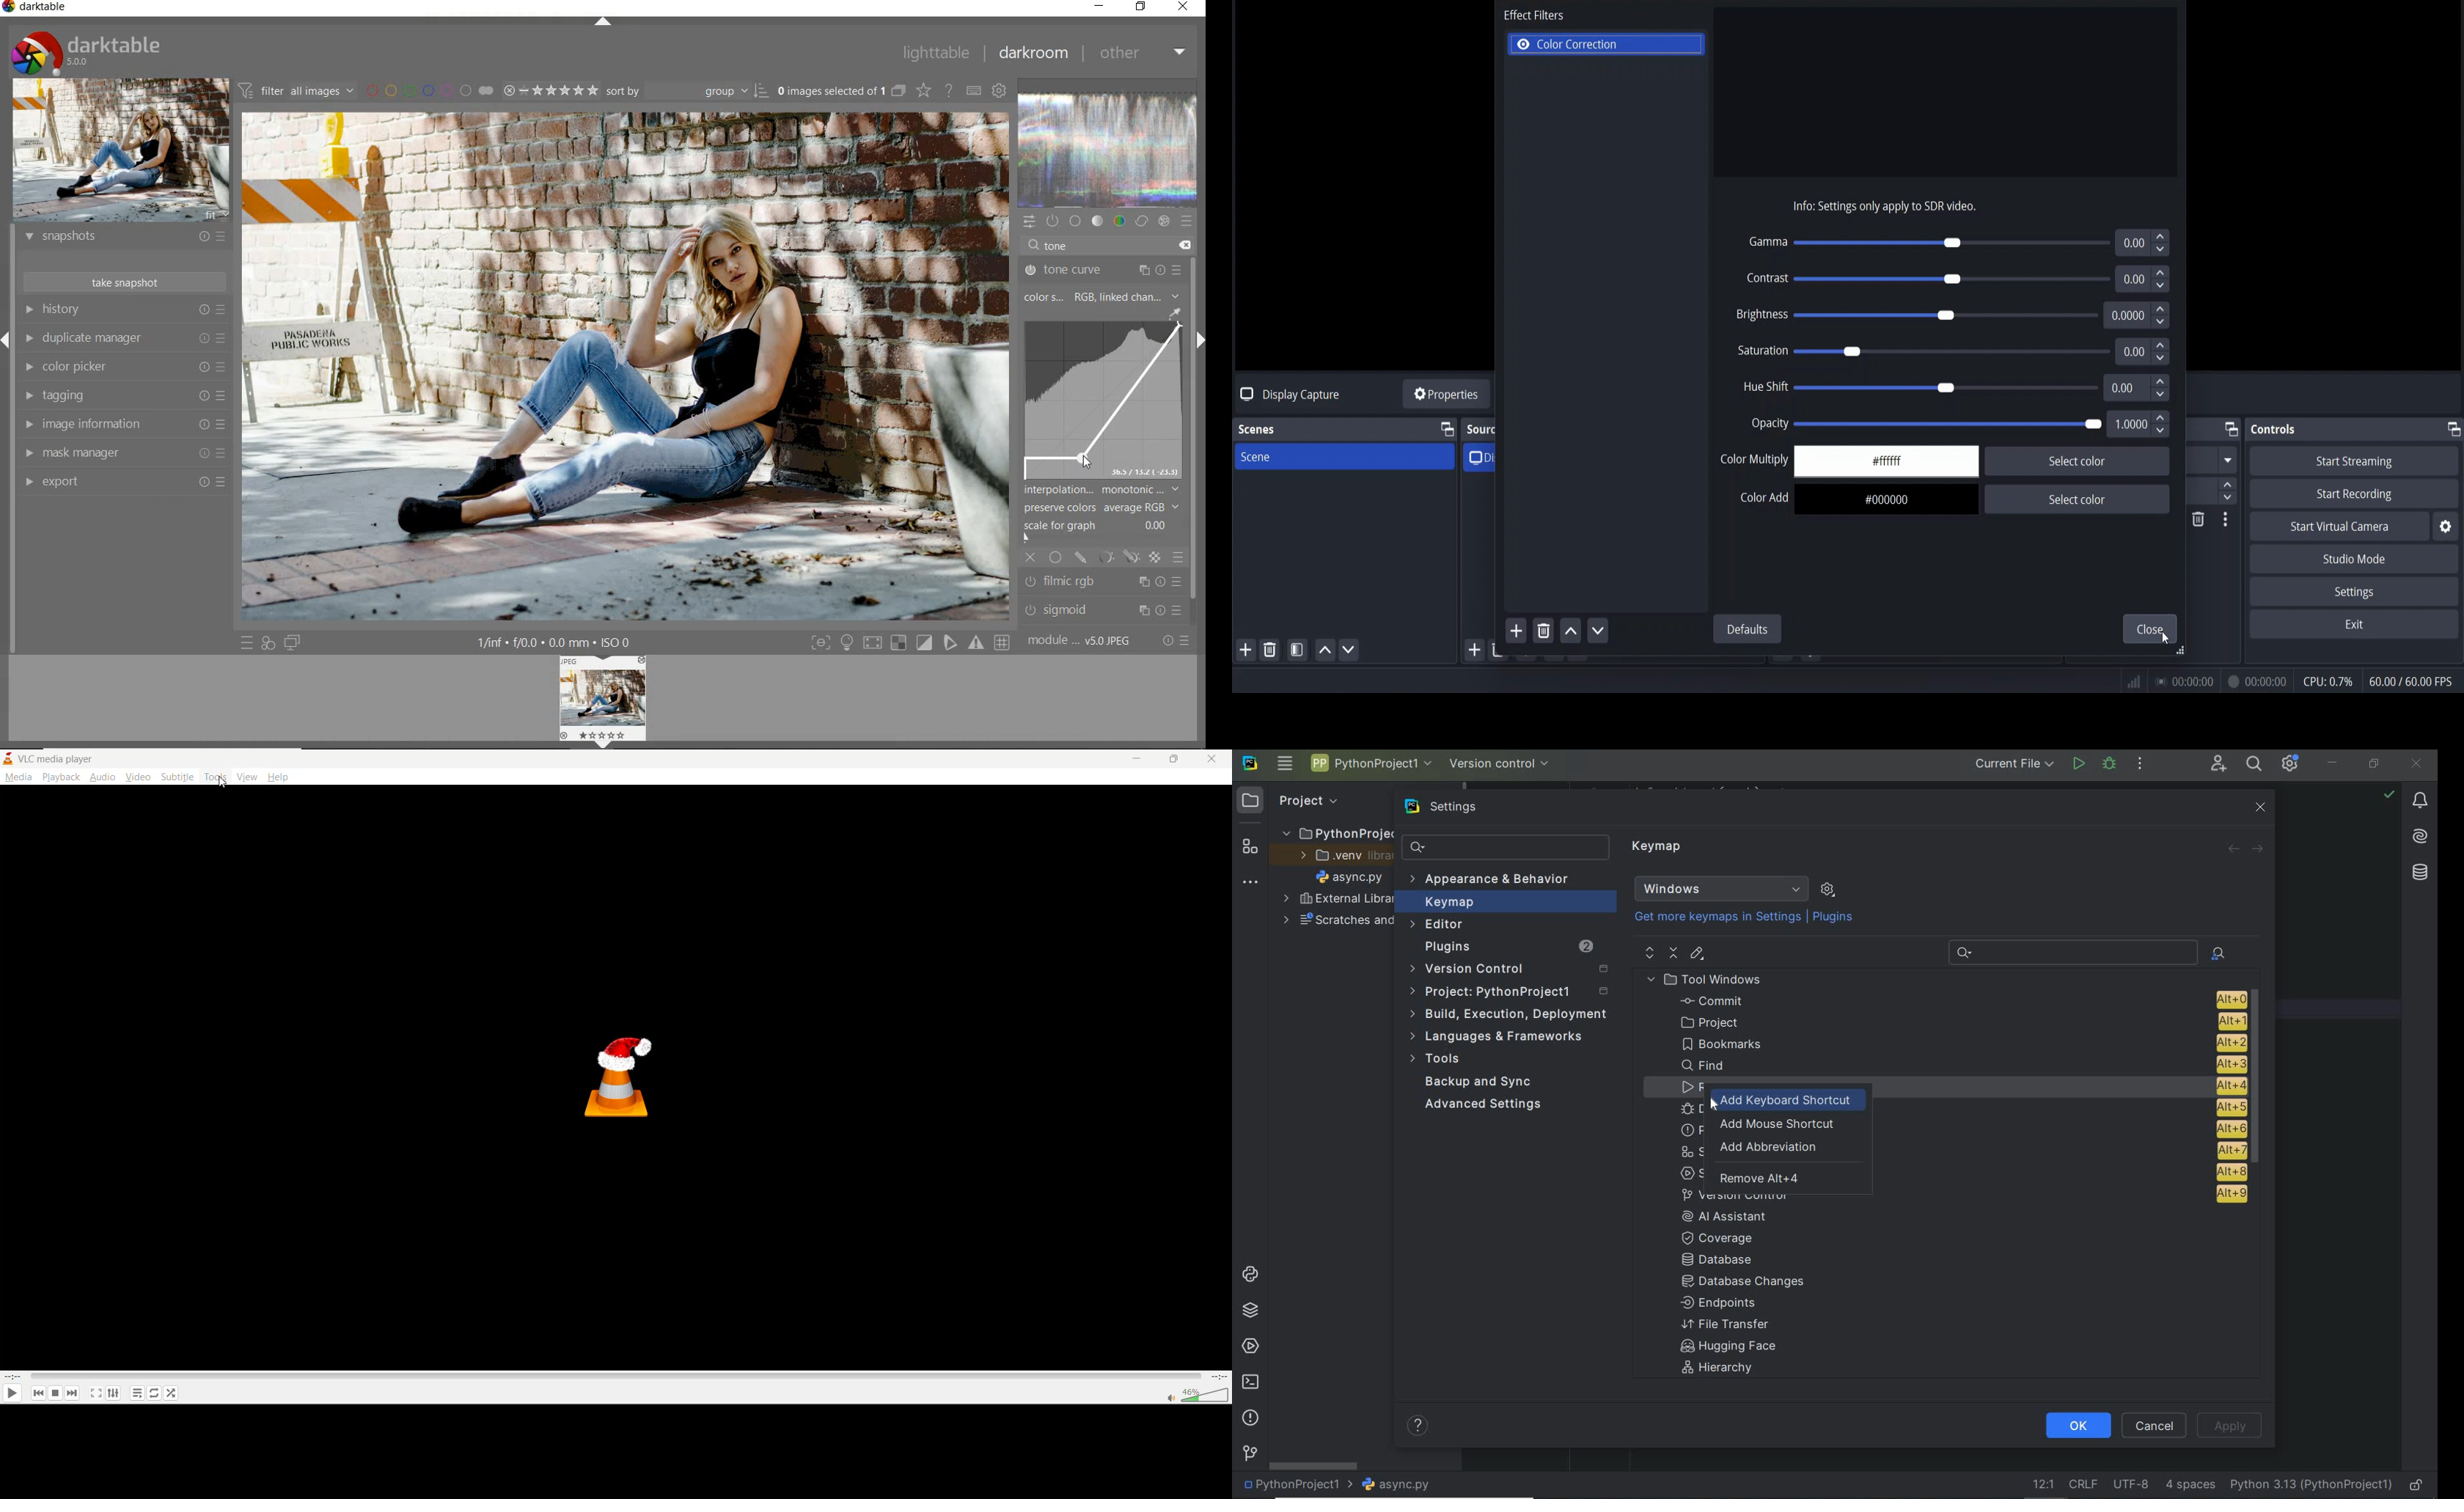 This screenshot has height=1512, width=2464. What do you see at coordinates (112, 1392) in the screenshot?
I see `settings` at bounding box center [112, 1392].